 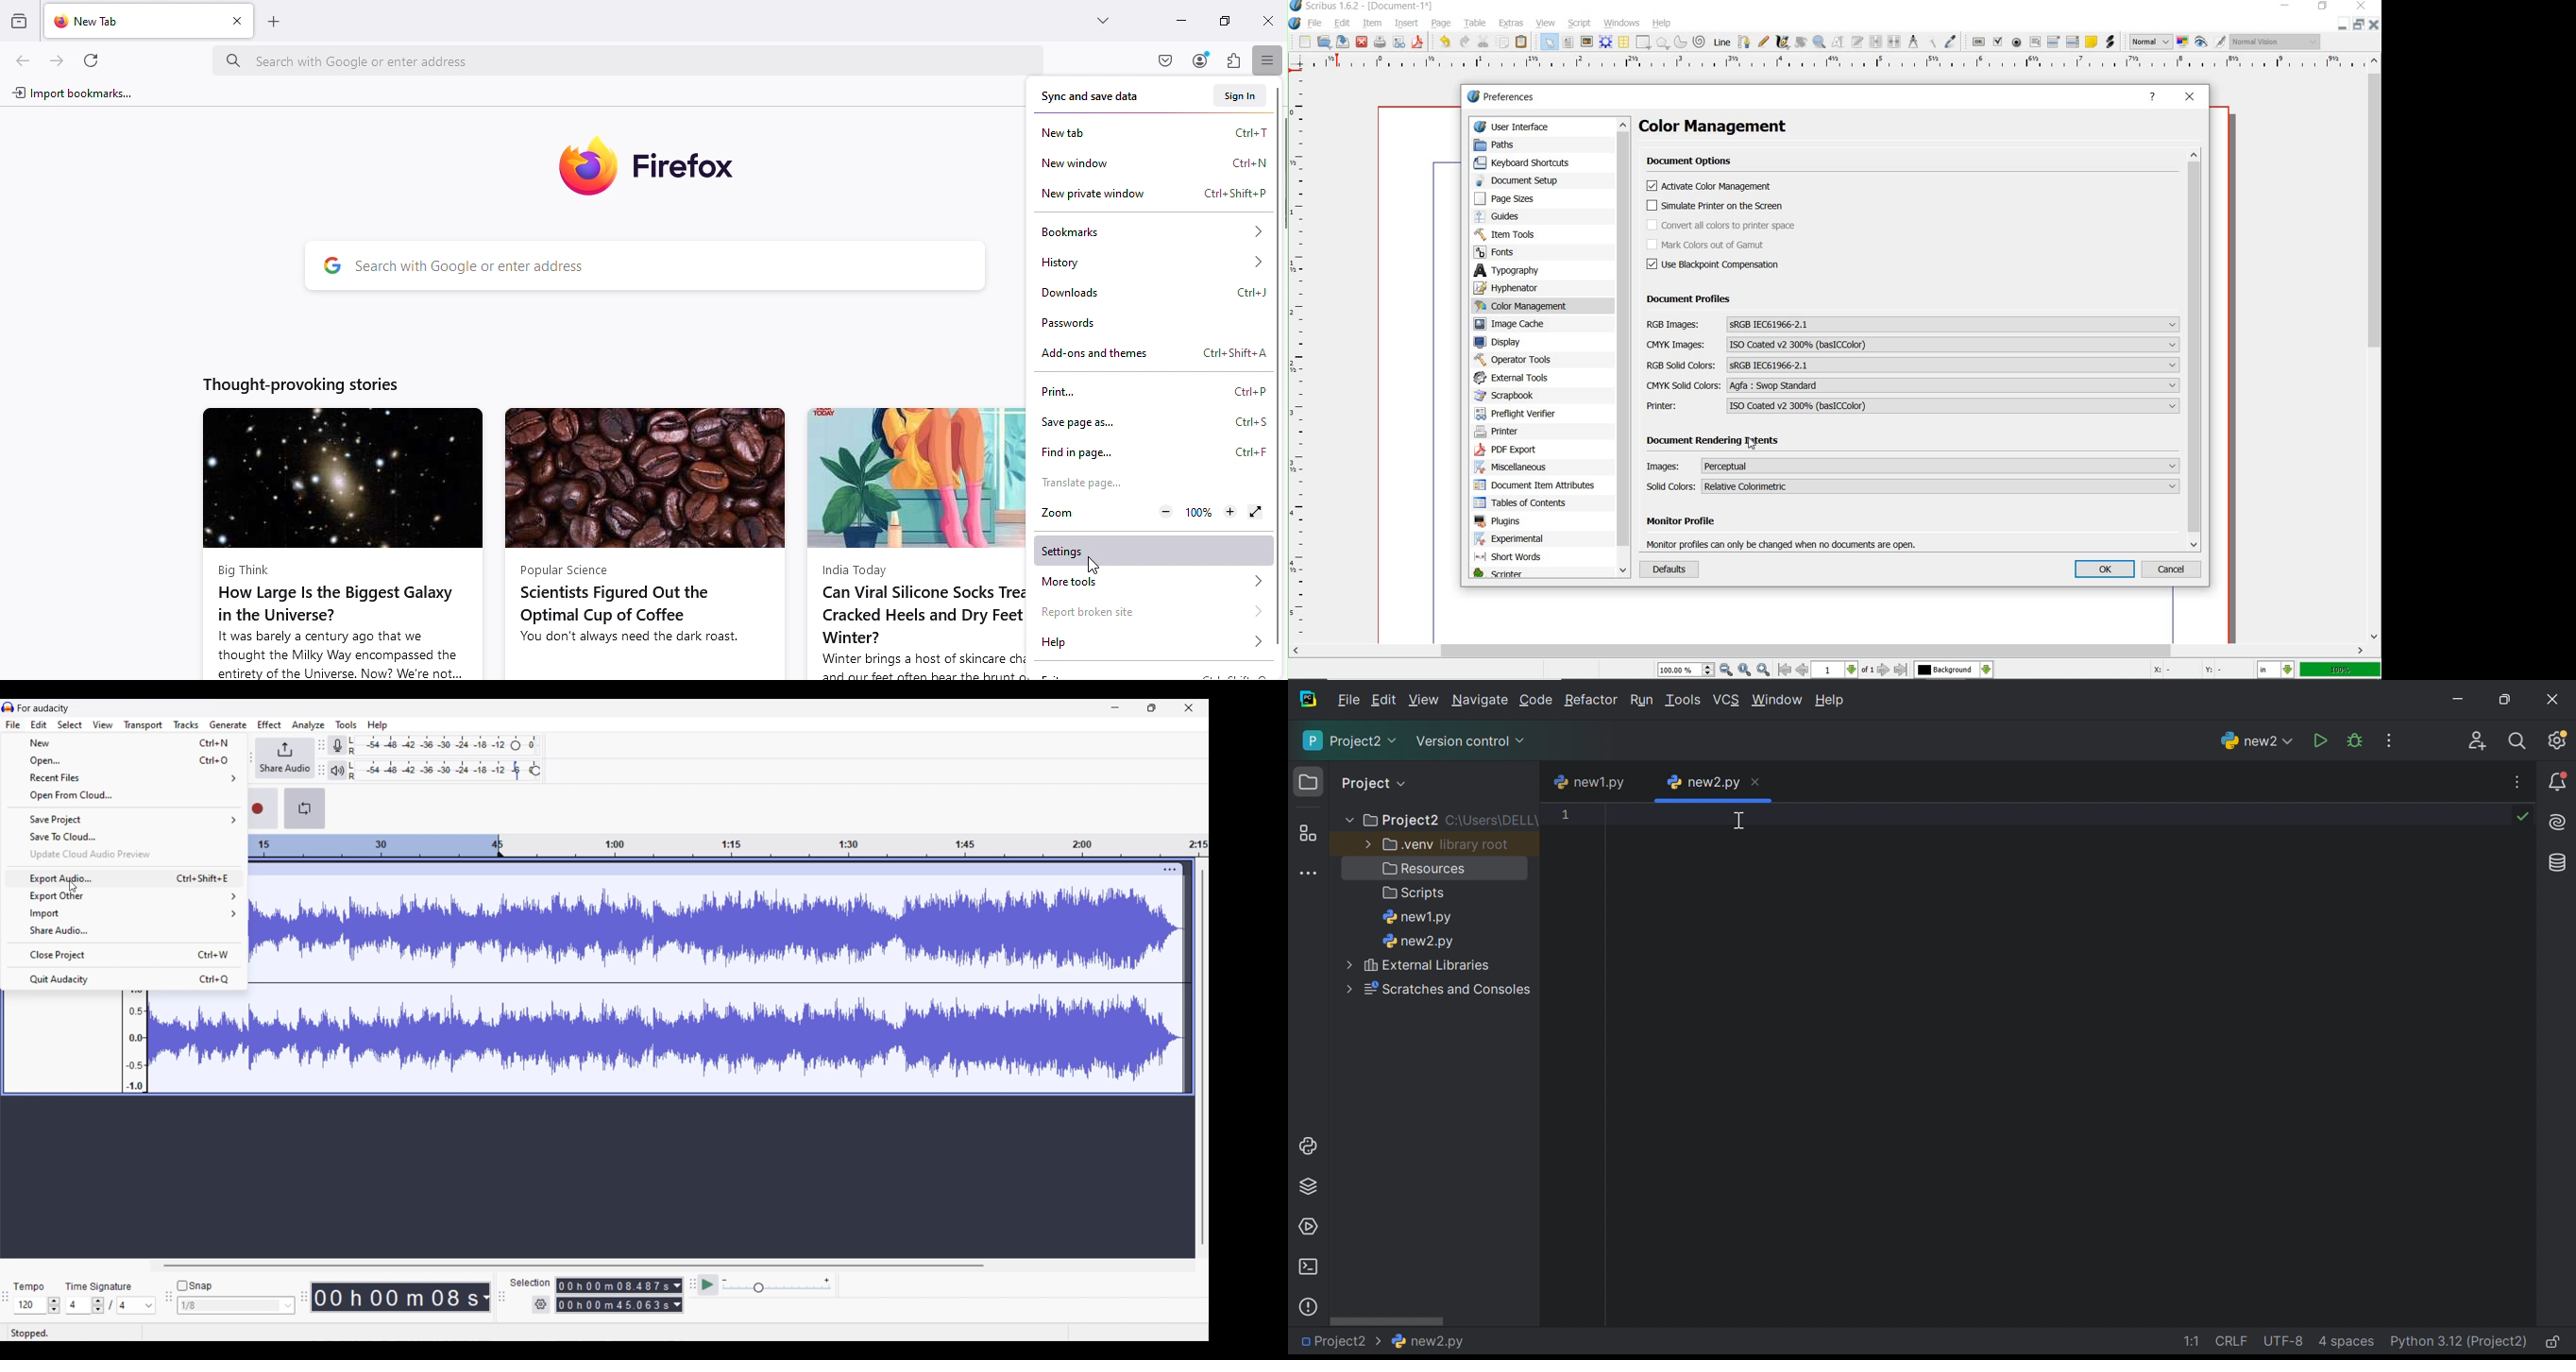 I want to click on Tempo settings, so click(x=28, y=1287).